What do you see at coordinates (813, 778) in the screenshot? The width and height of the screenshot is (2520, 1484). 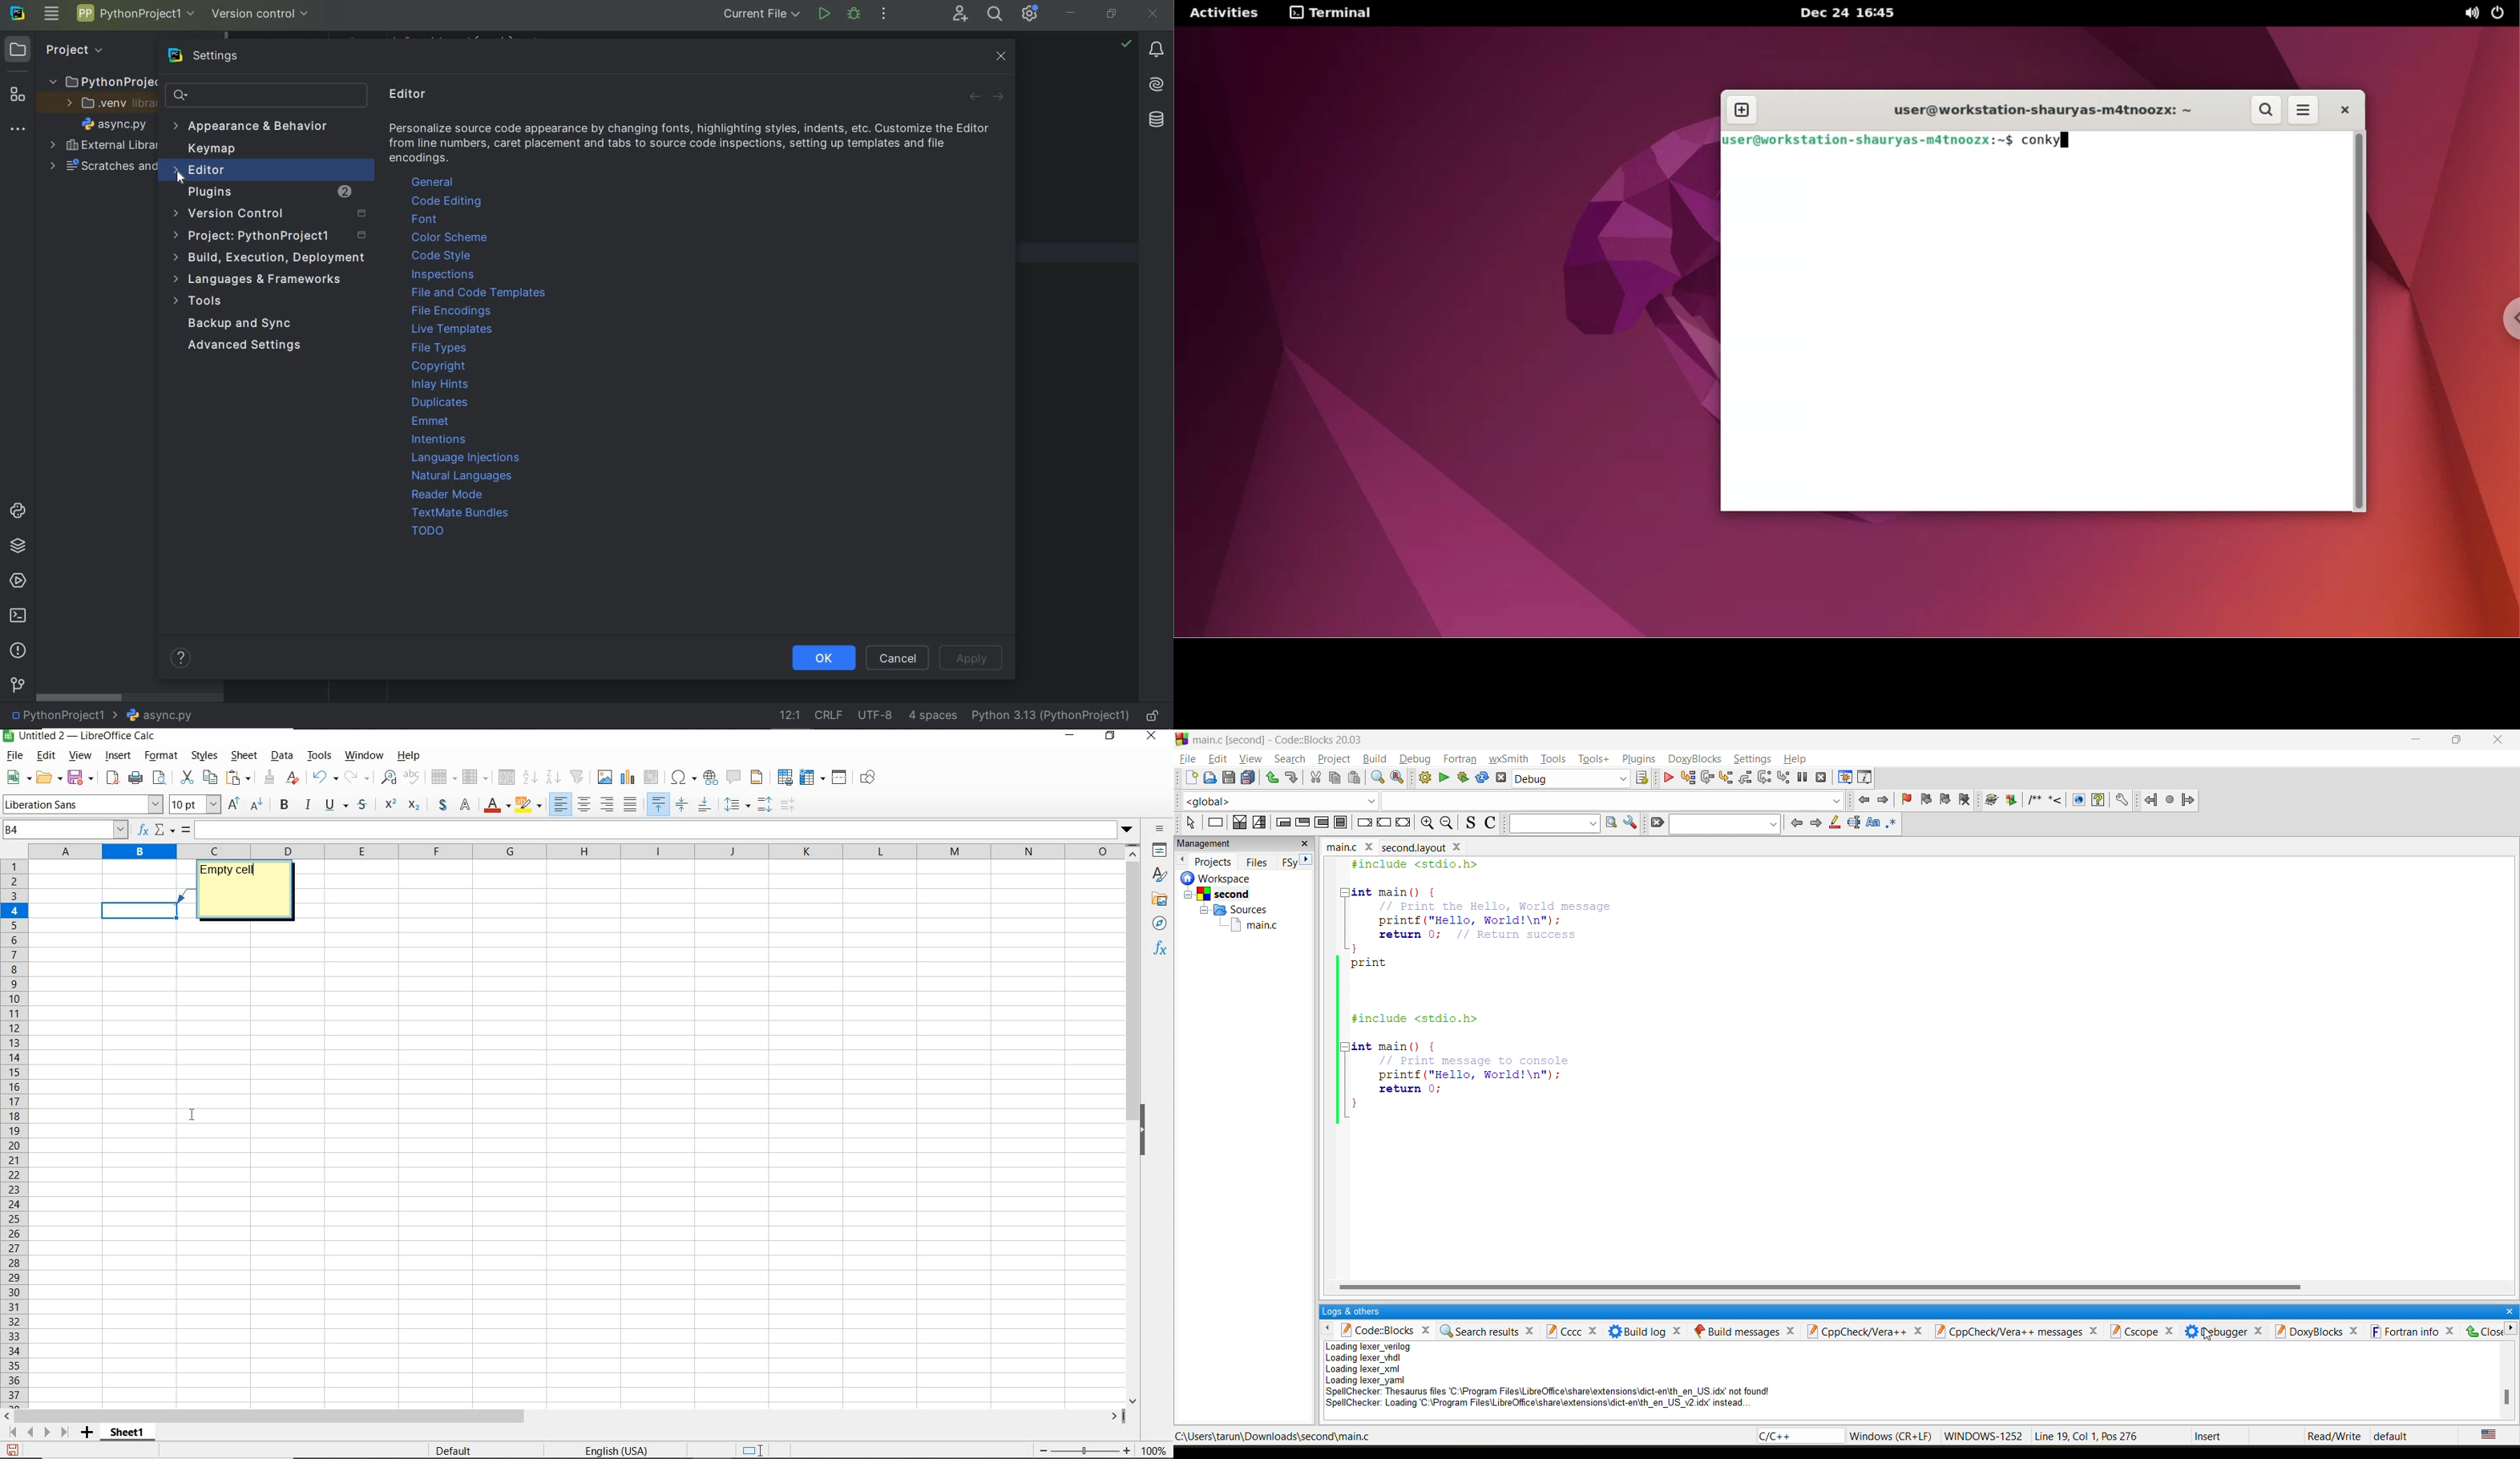 I see `freeze rows and columns` at bounding box center [813, 778].